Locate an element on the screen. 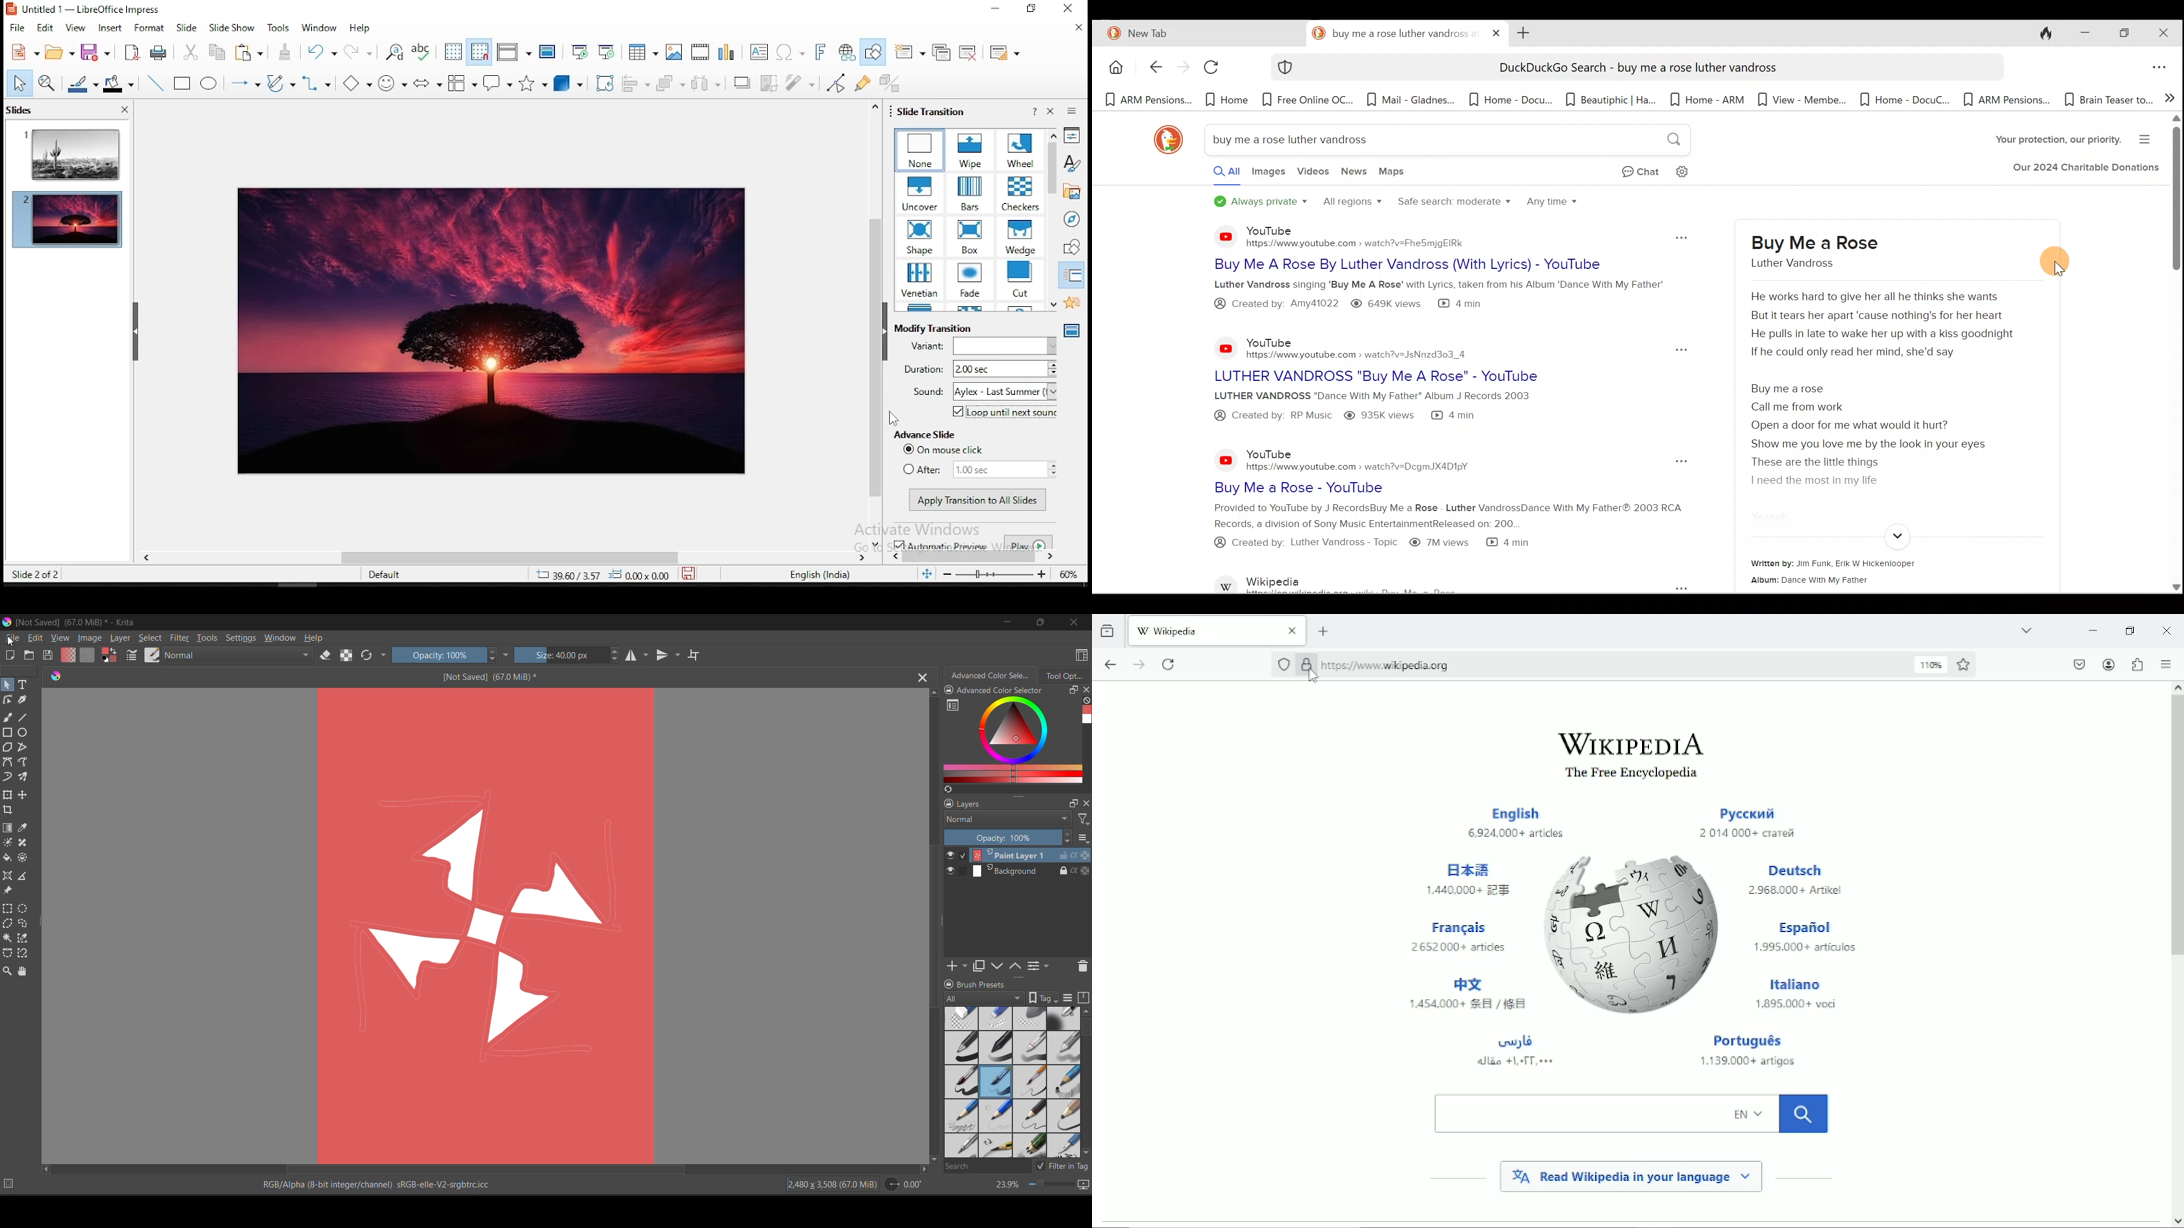 The height and width of the screenshot is (1232, 2184). duration 2.00 sec is located at coordinates (982, 369).